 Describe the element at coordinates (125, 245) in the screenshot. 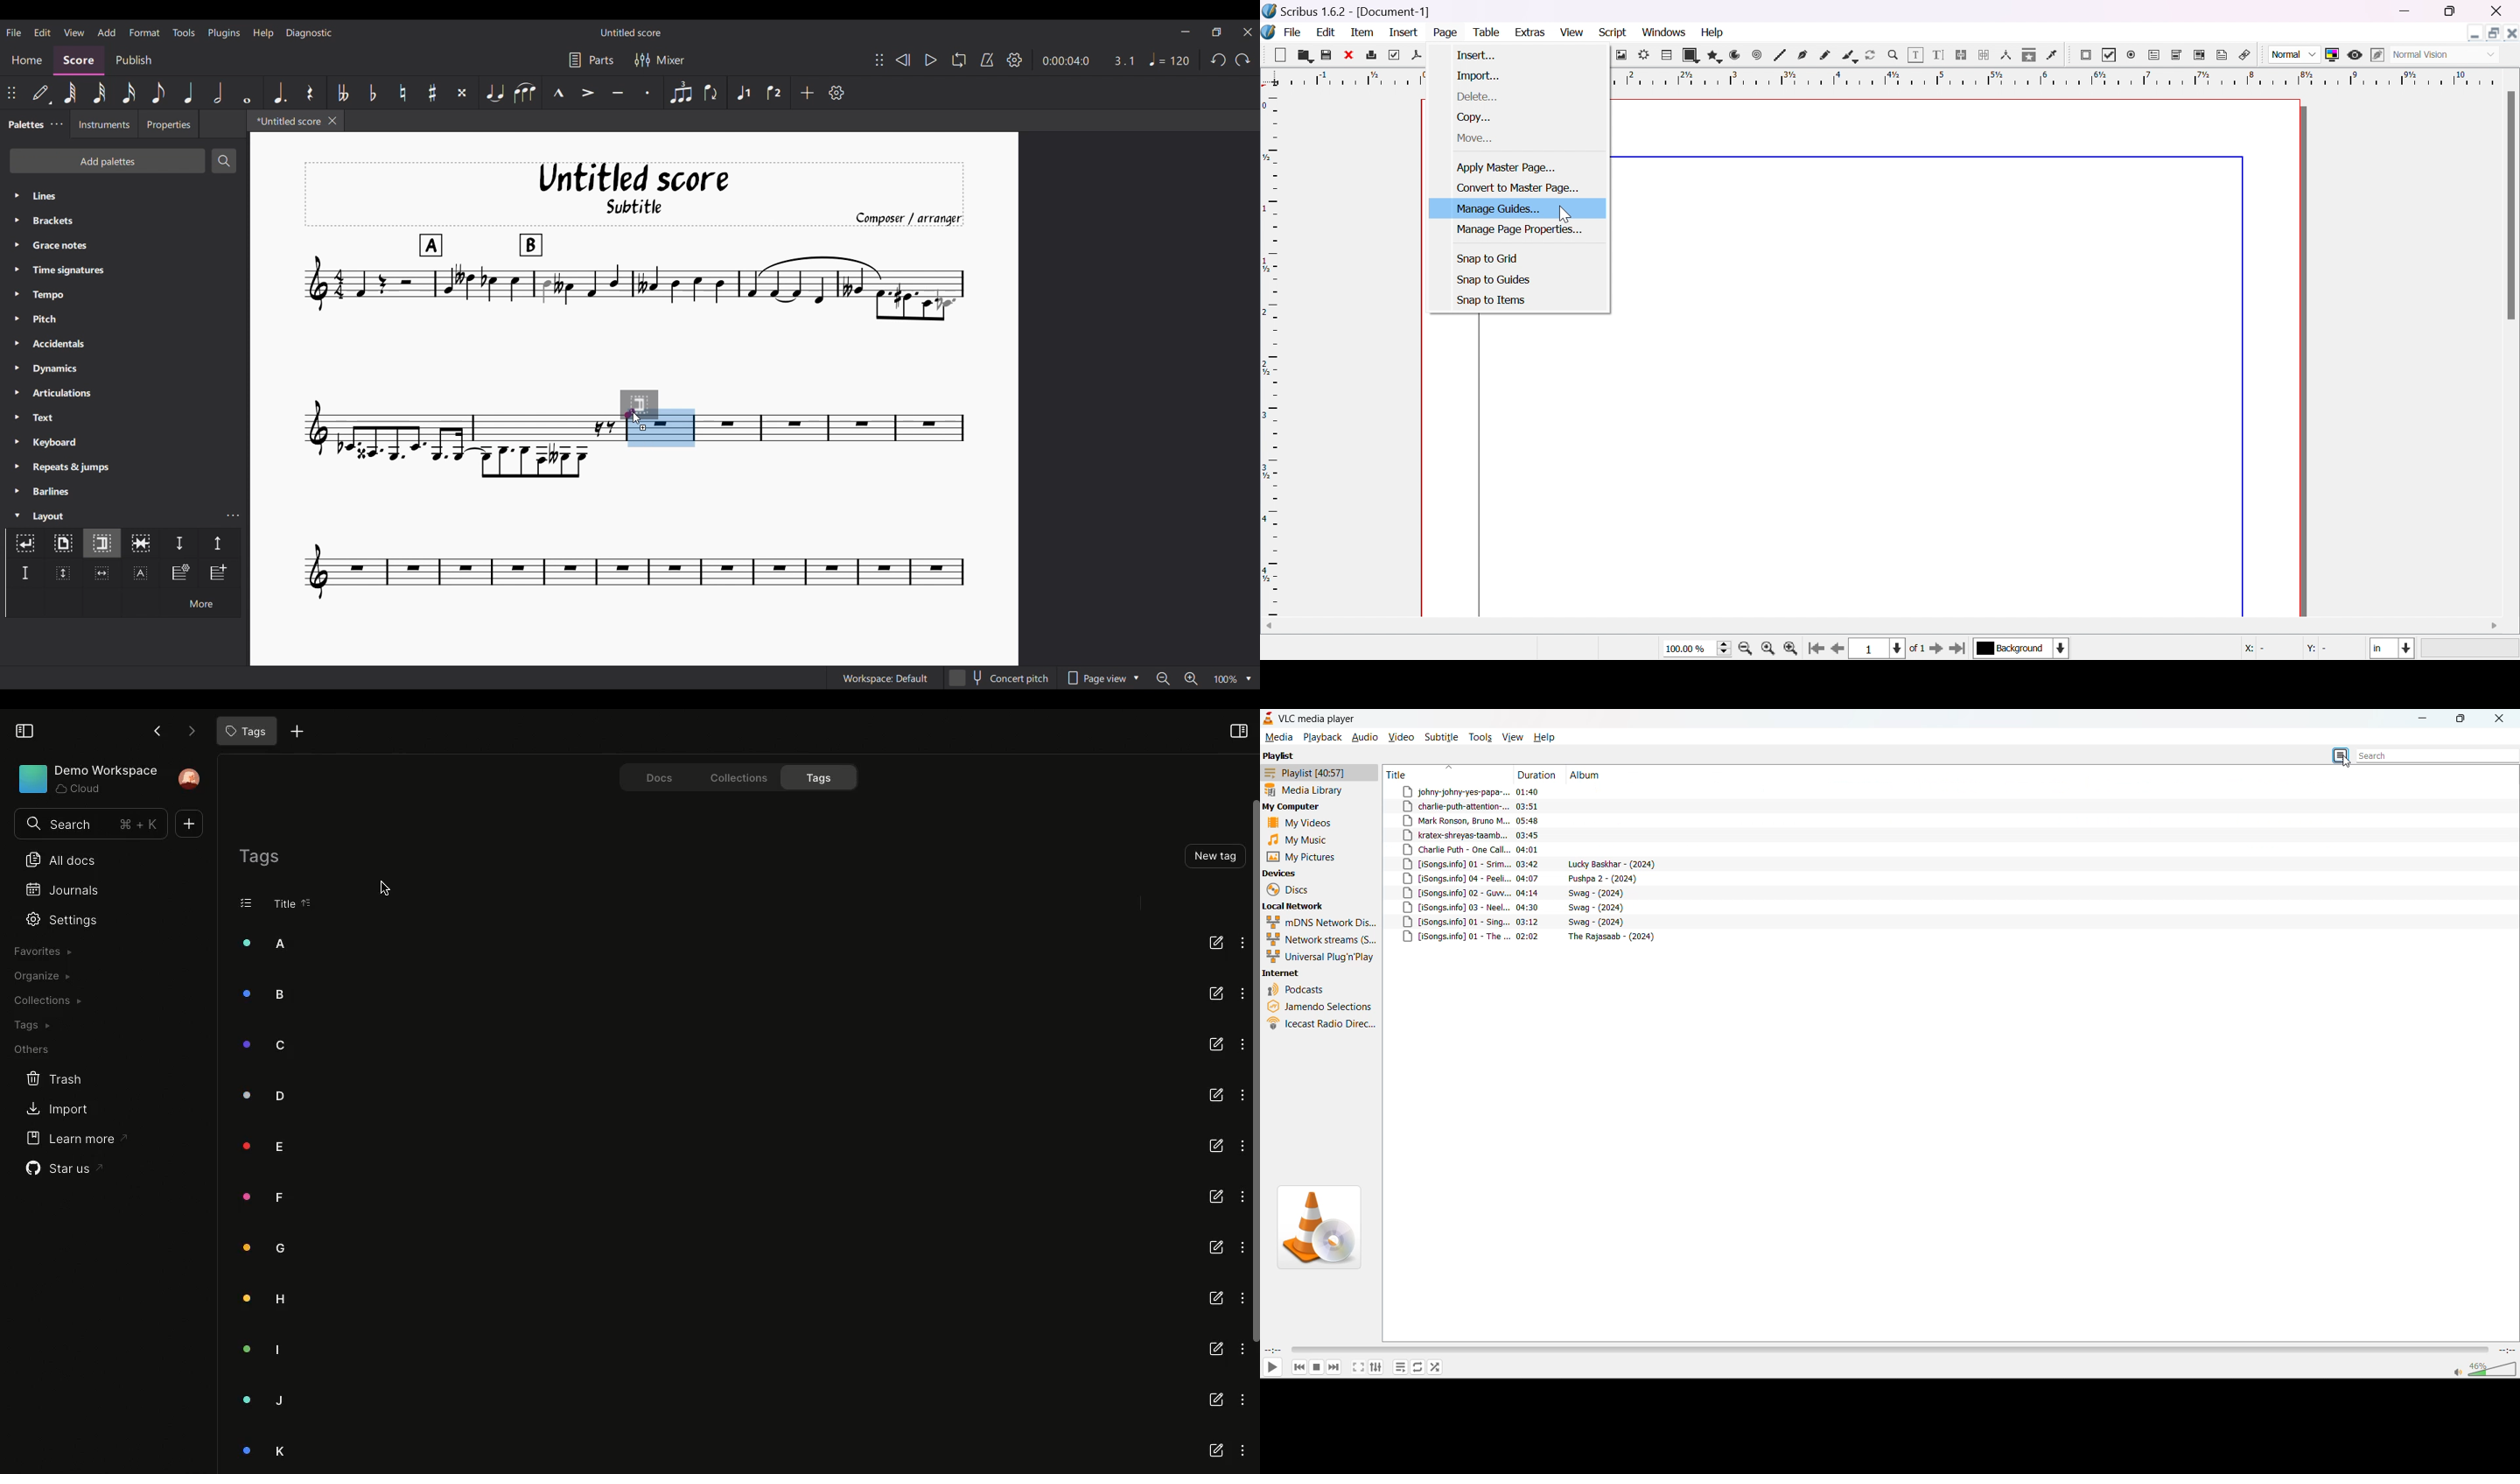

I see `Grace notes` at that location.